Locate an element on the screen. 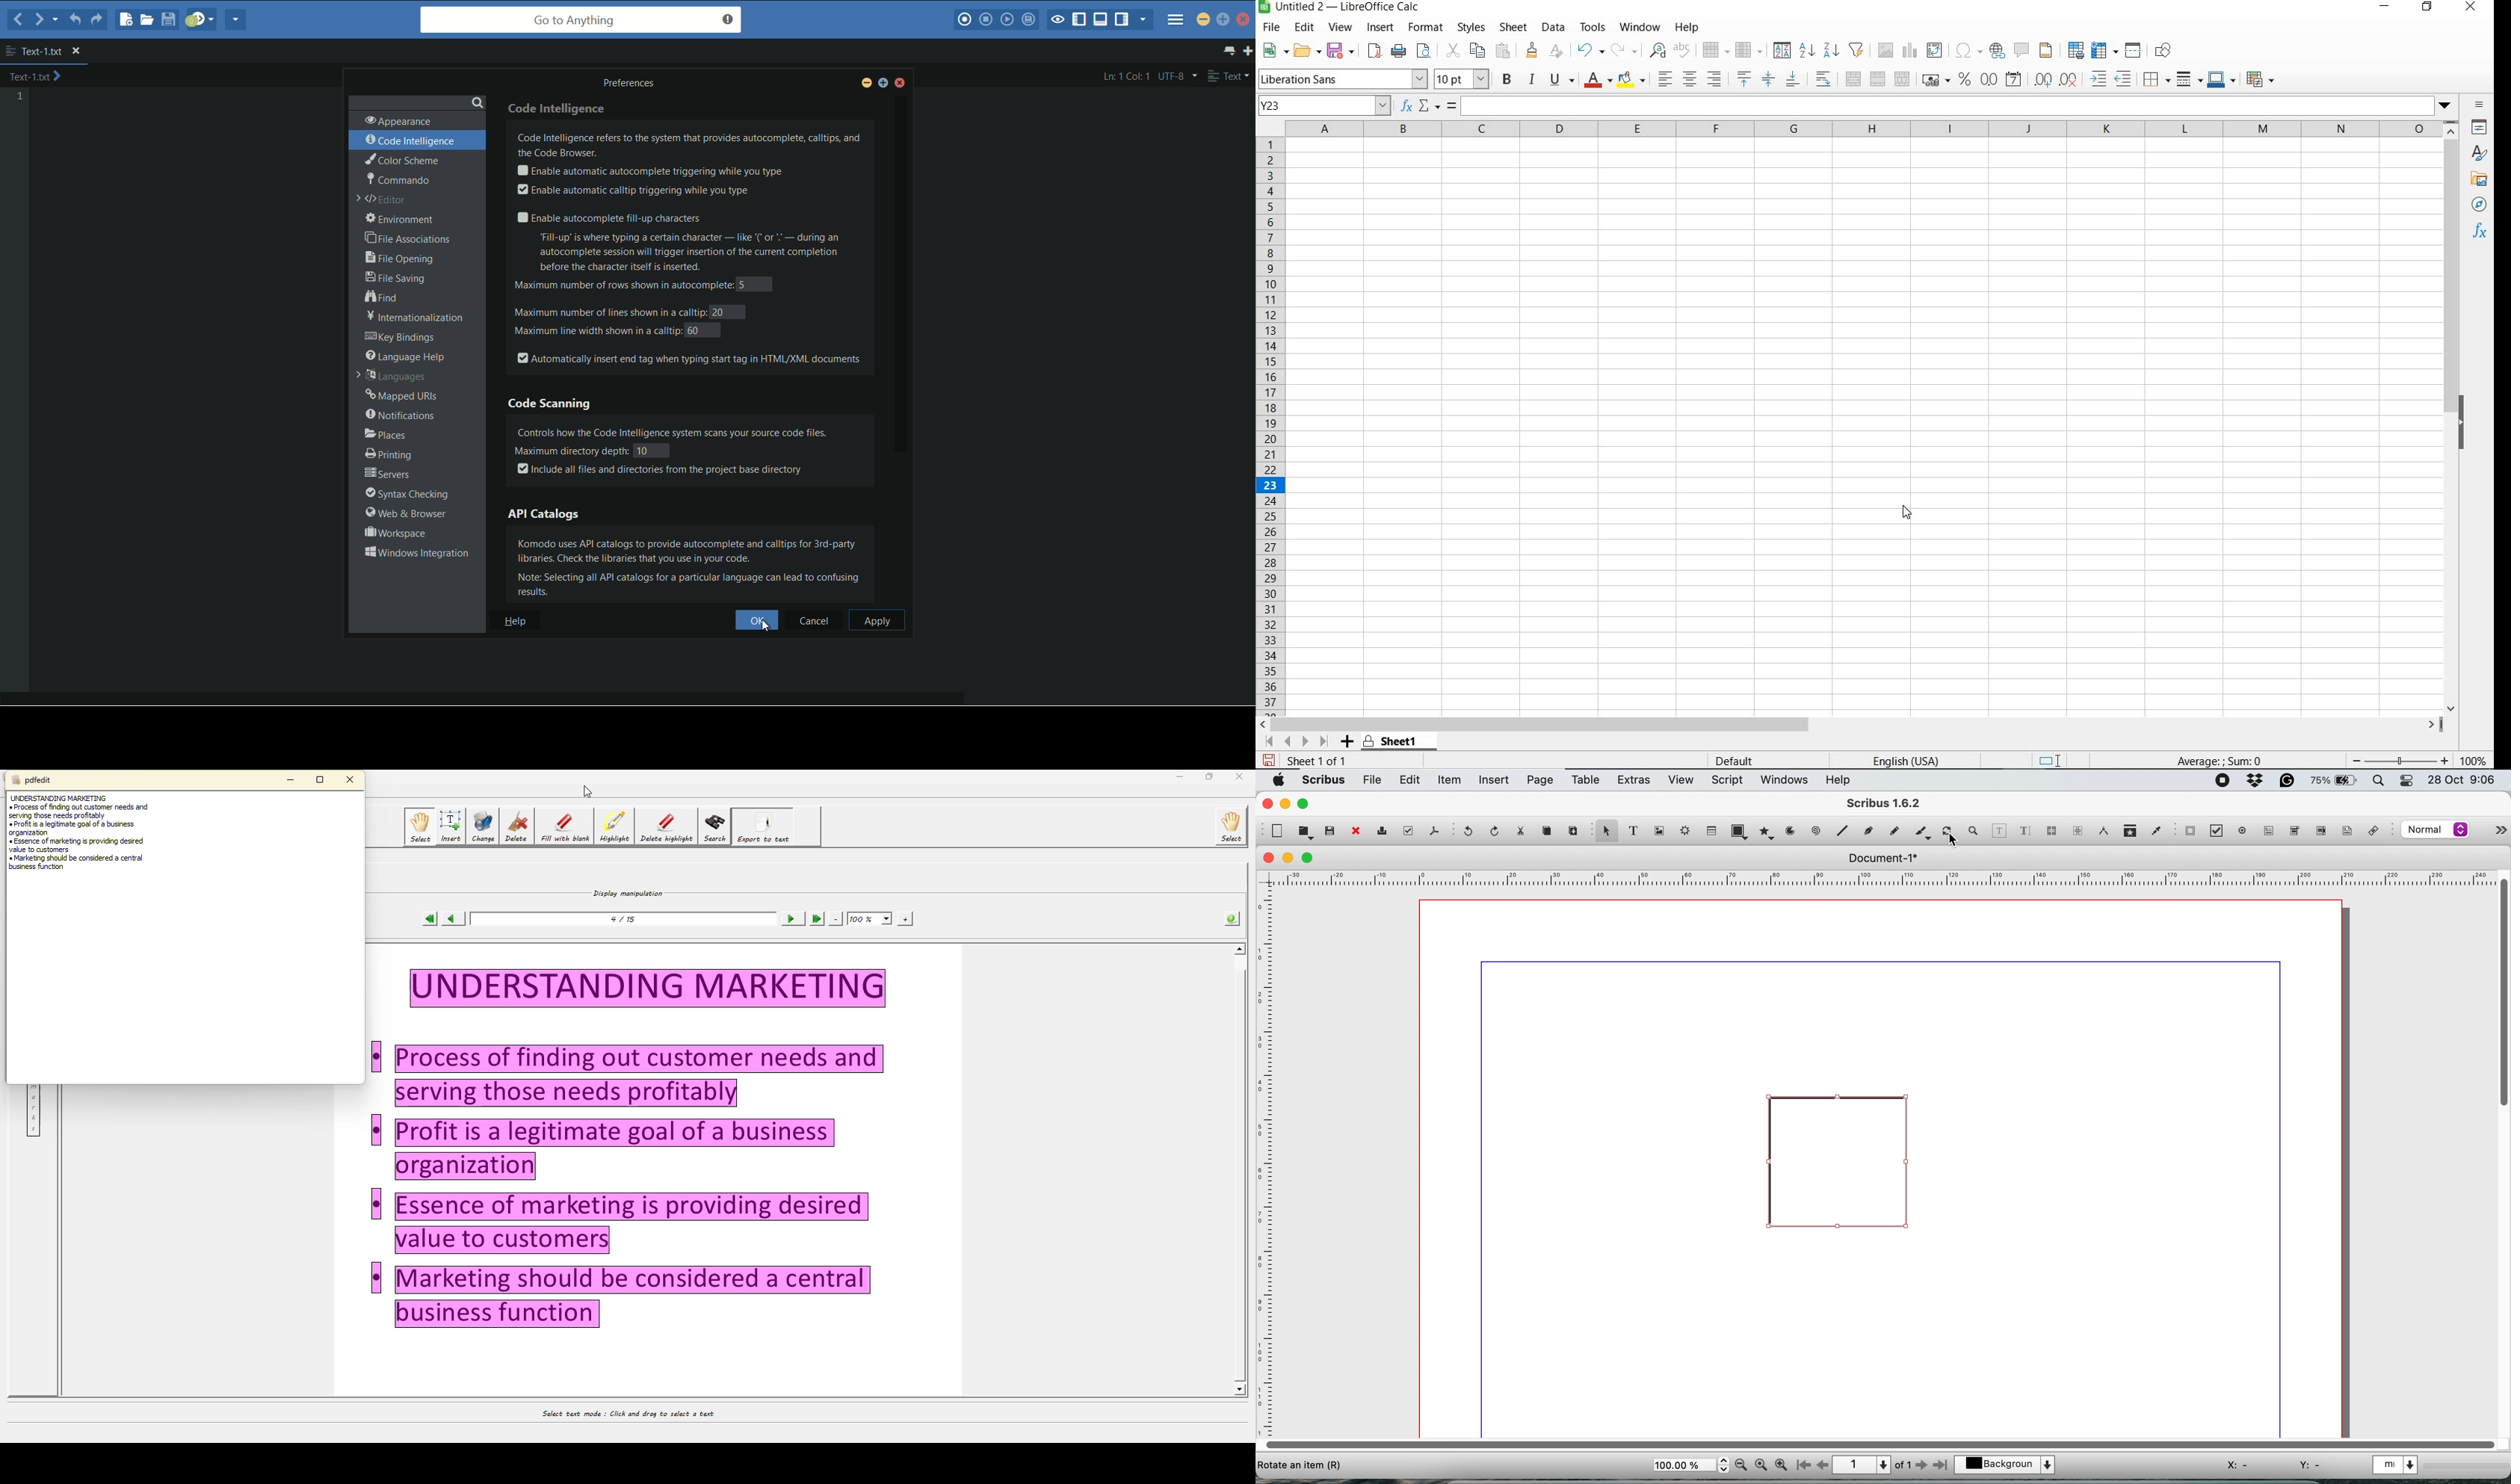 The width and height of the screenshot is (2520, 1484). SELECT FUNCTION is located at coordinates (1430, 107).